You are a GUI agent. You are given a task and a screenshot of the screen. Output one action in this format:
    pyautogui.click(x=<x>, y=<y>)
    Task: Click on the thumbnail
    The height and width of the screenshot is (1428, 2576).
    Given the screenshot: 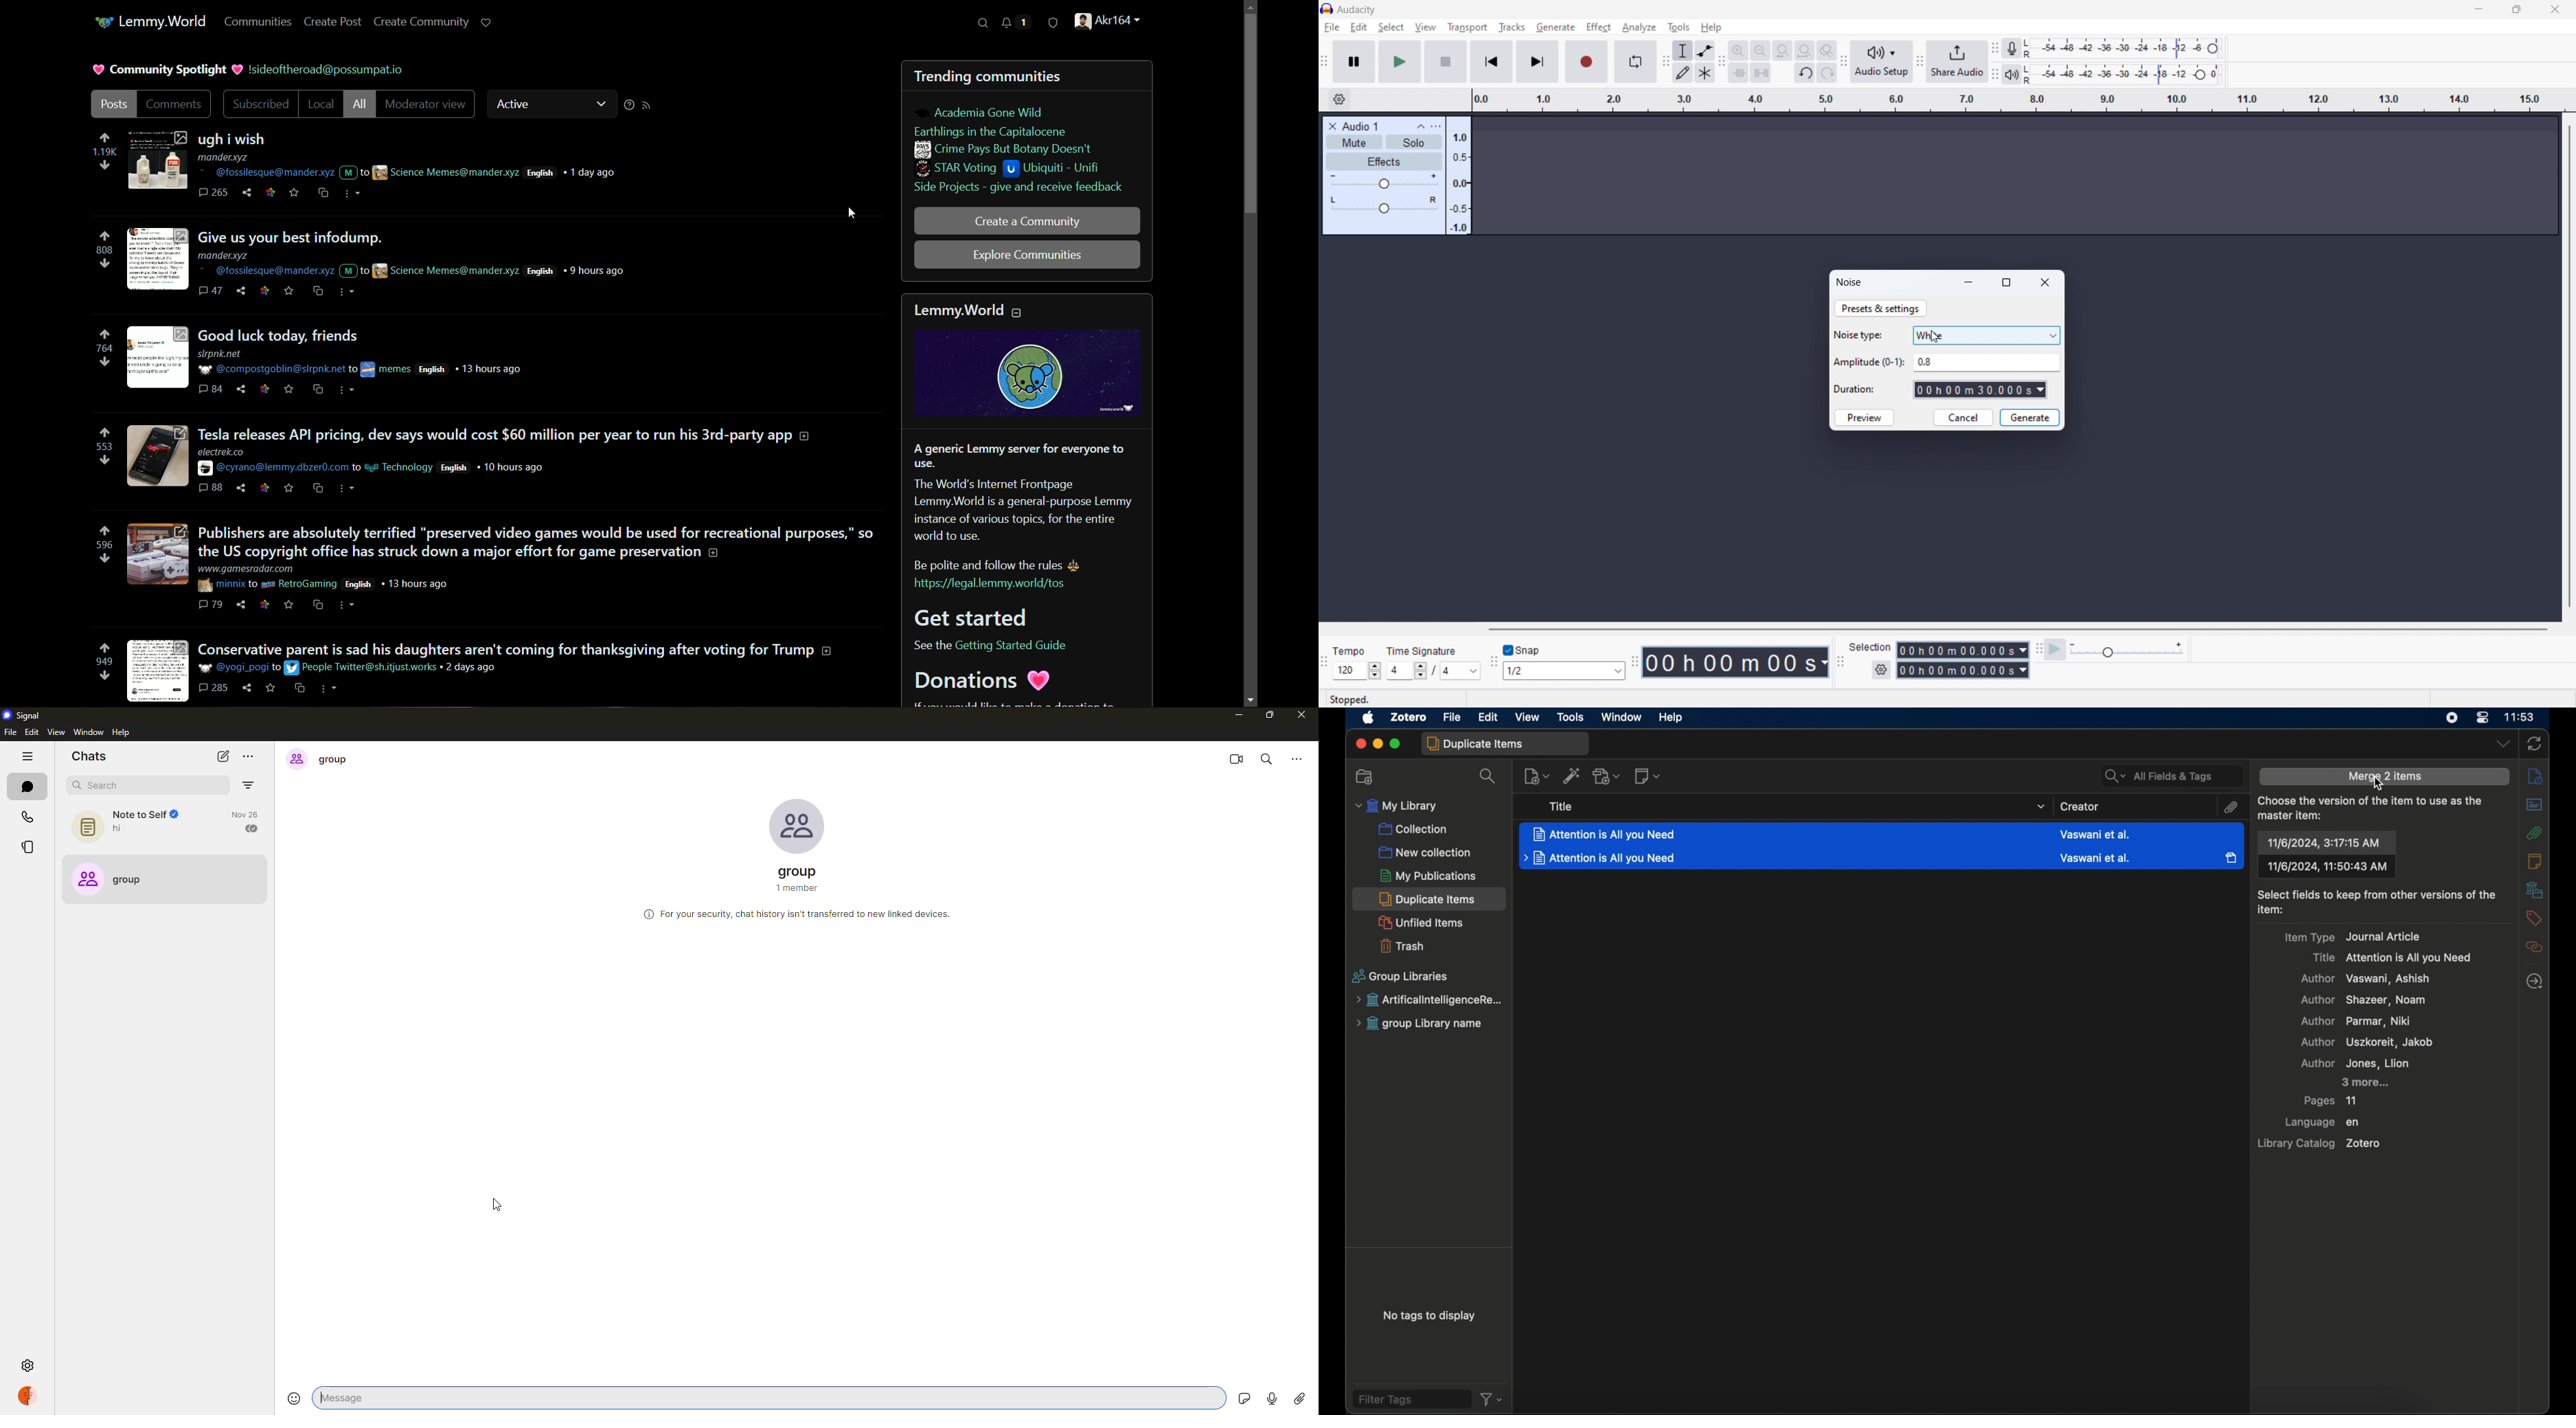 What is the action you would take?
    pyautogui.click(x=158, y=256)
    